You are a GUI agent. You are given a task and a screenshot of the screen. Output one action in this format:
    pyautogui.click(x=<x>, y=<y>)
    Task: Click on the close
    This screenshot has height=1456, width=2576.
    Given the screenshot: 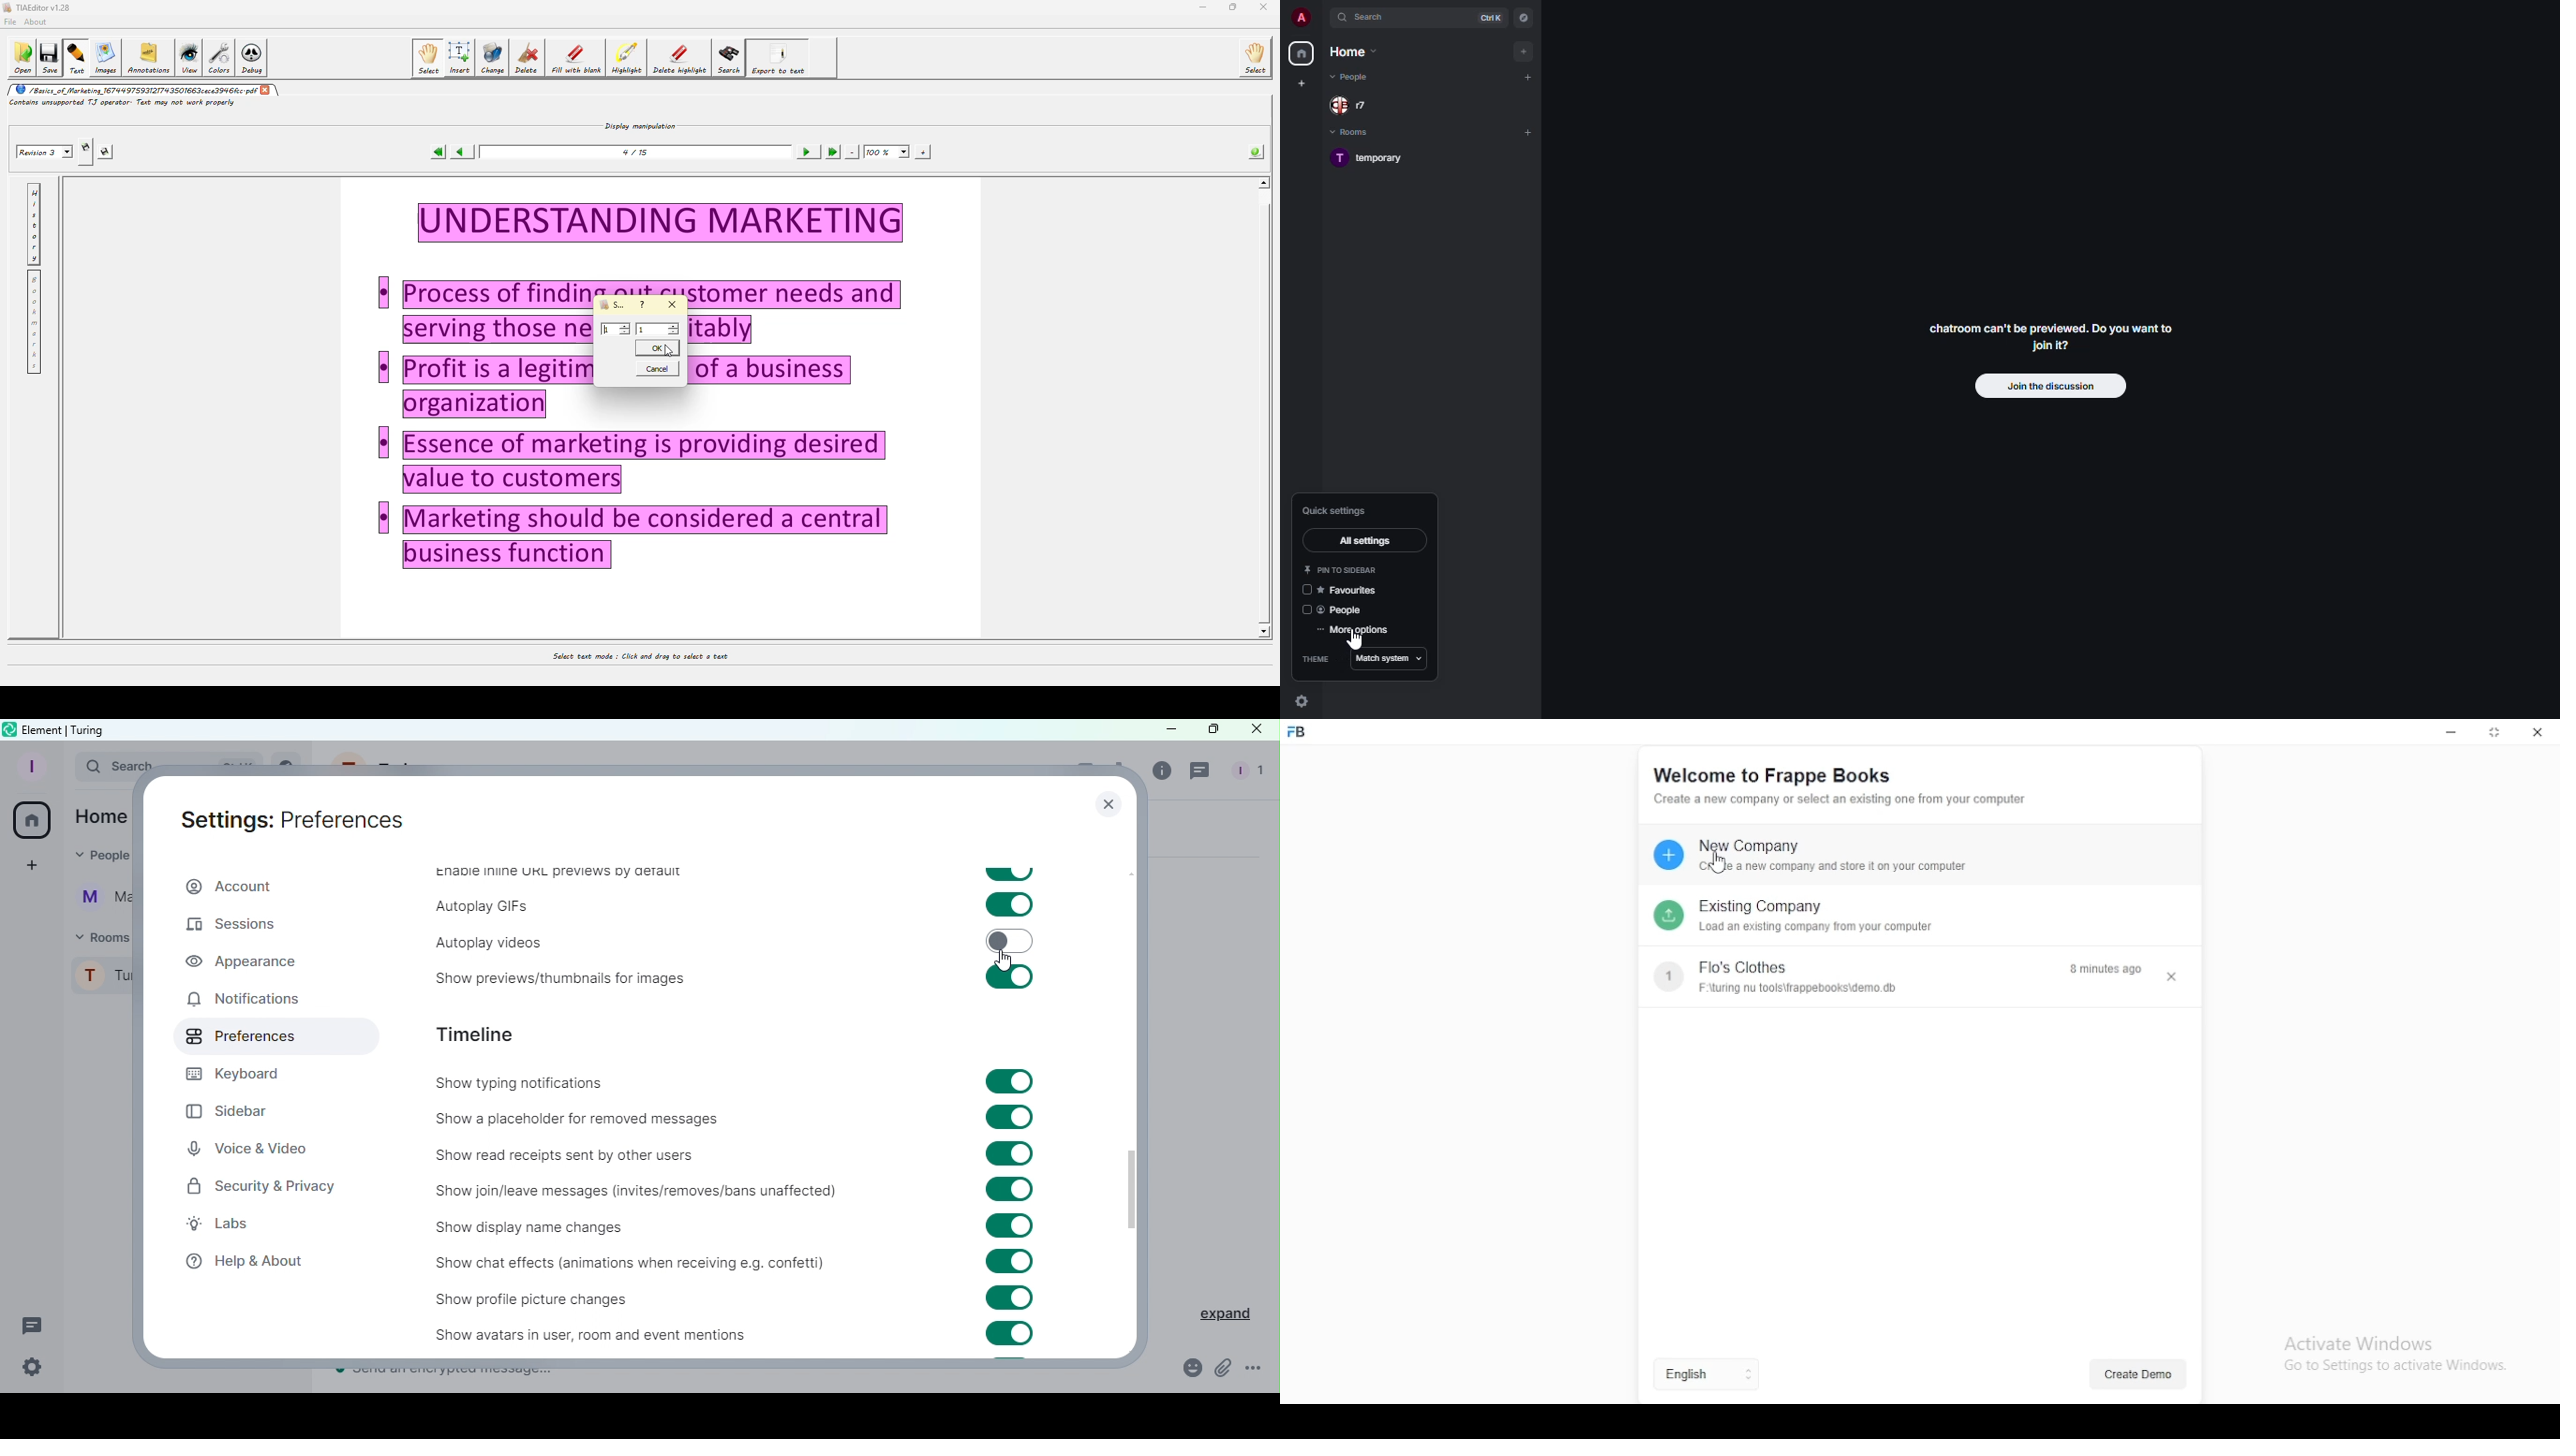 What is the action you would take?
    pyautogui.click(x=2174, y=977)
    